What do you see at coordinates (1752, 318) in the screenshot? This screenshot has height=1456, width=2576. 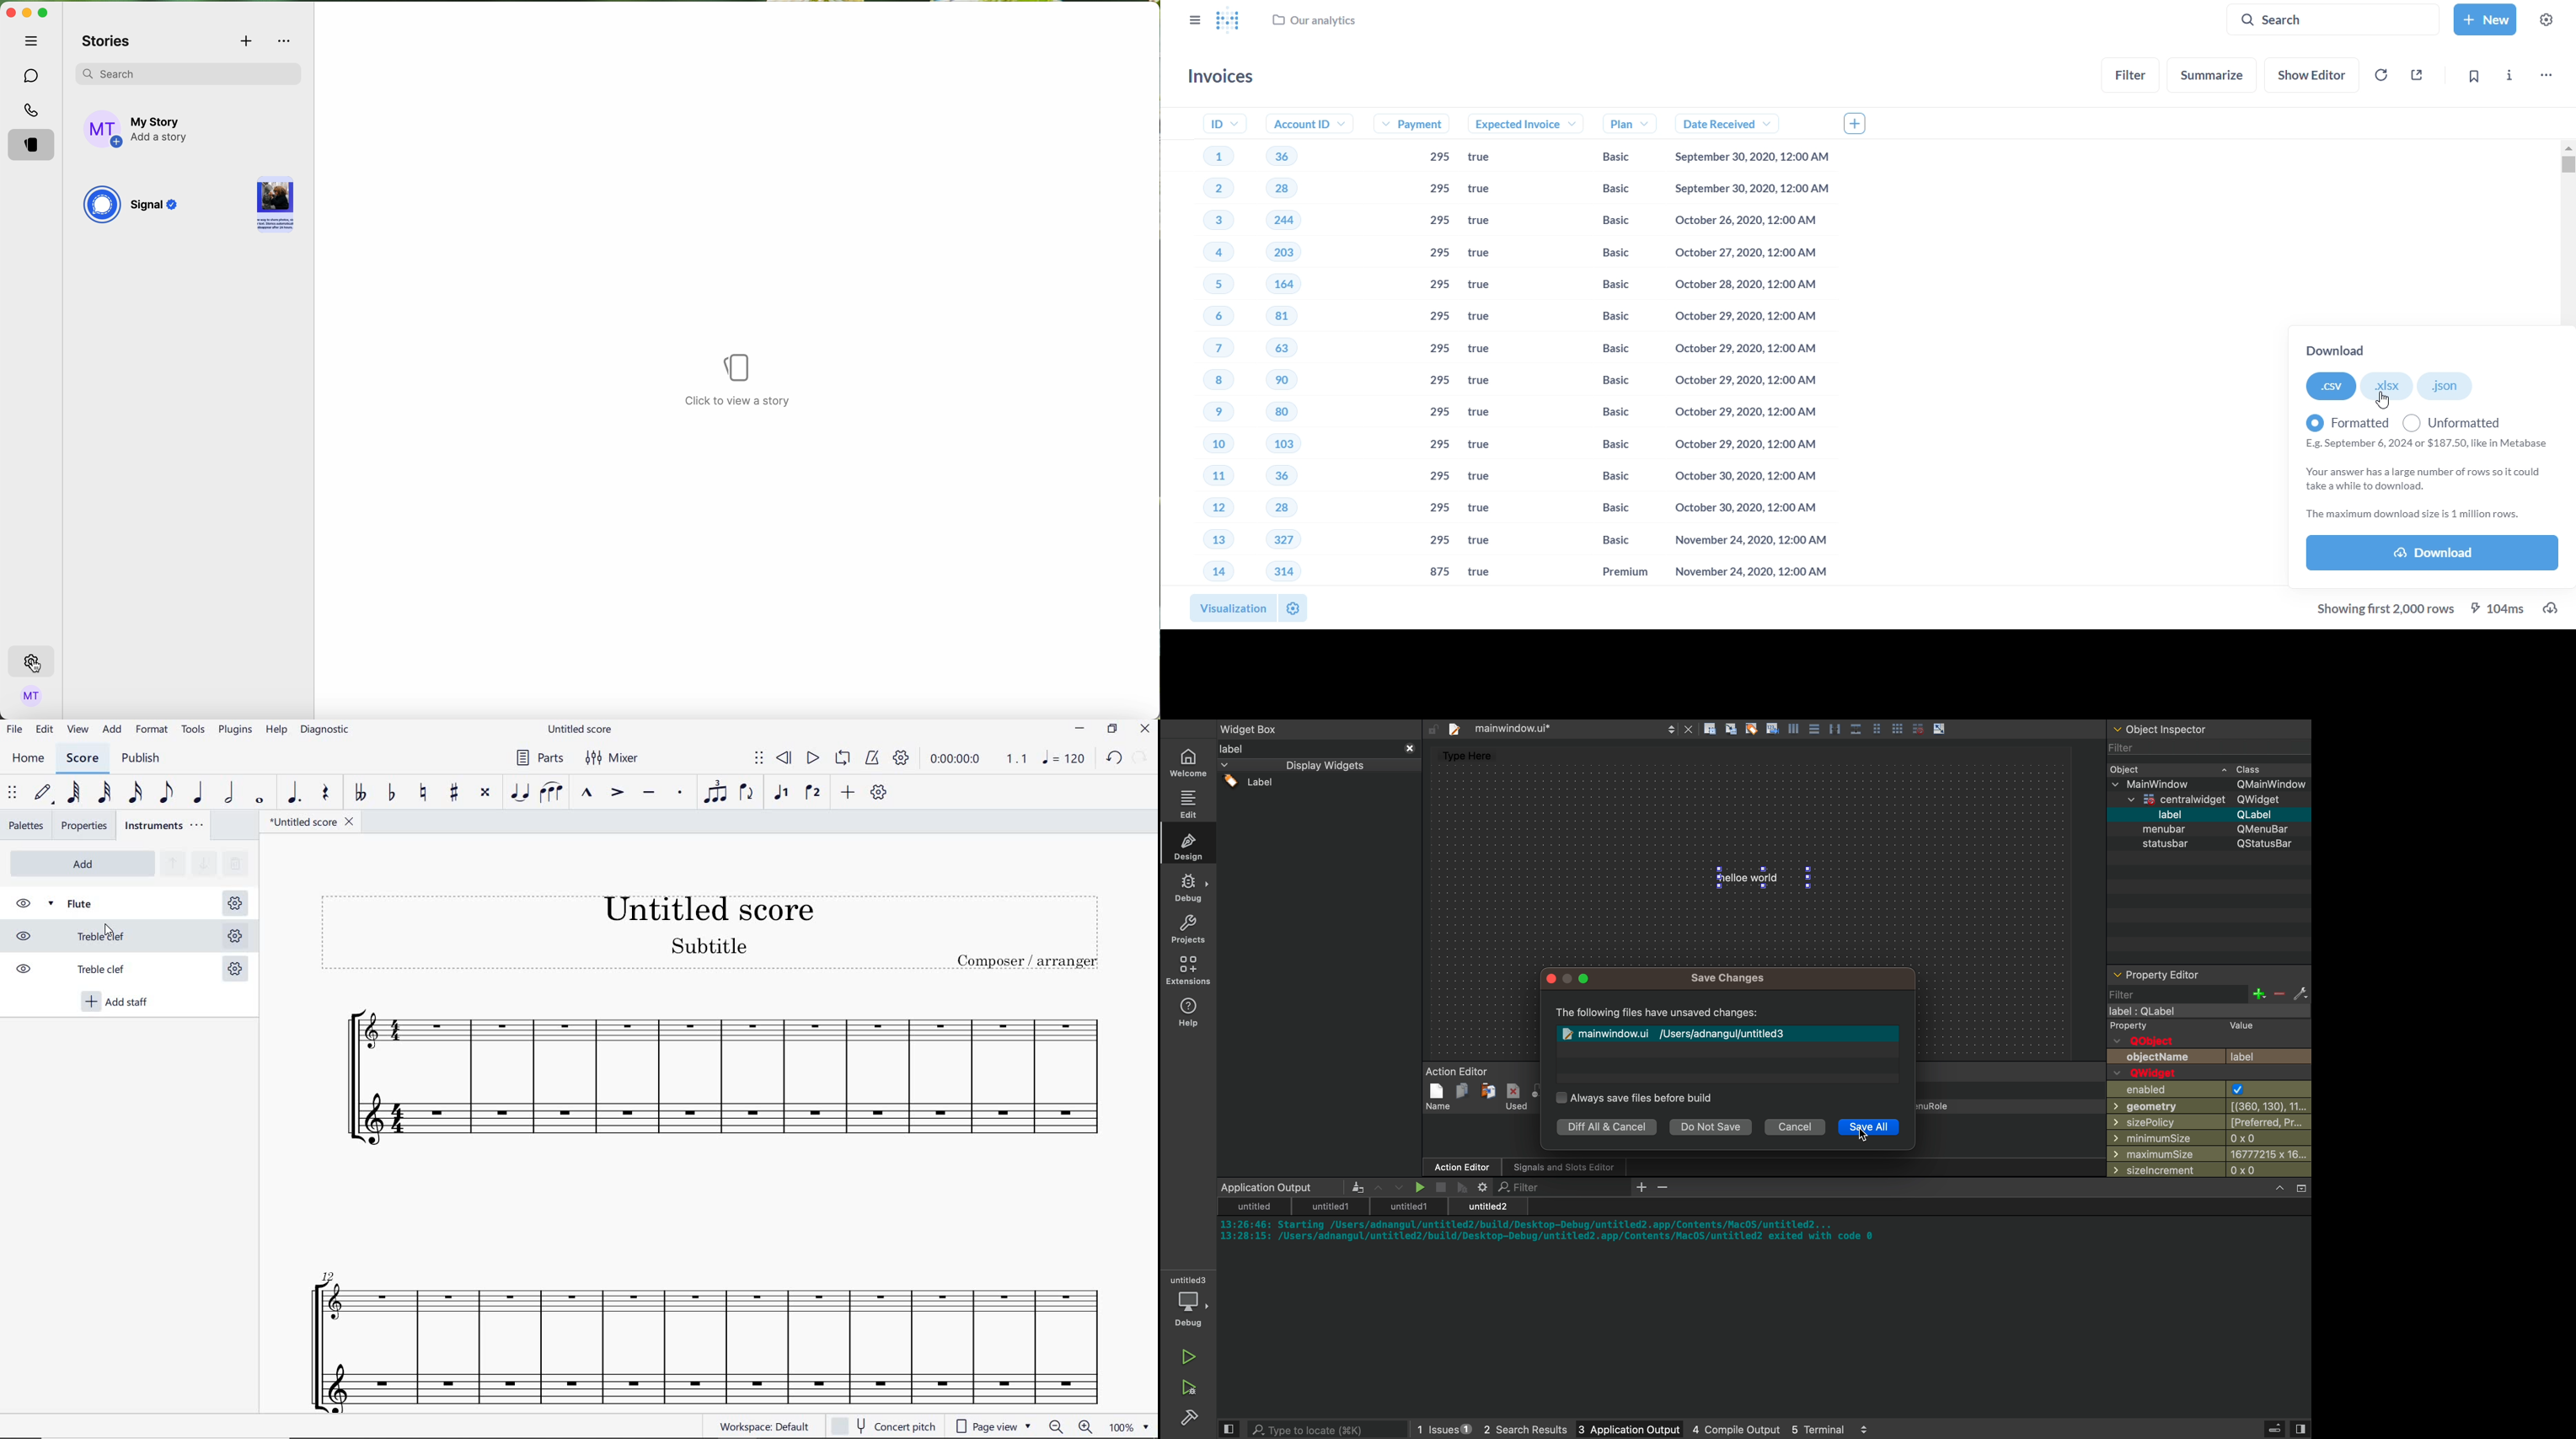 I see `October 29,2020, 12:00 AM` at bounding box center [1752, 318].